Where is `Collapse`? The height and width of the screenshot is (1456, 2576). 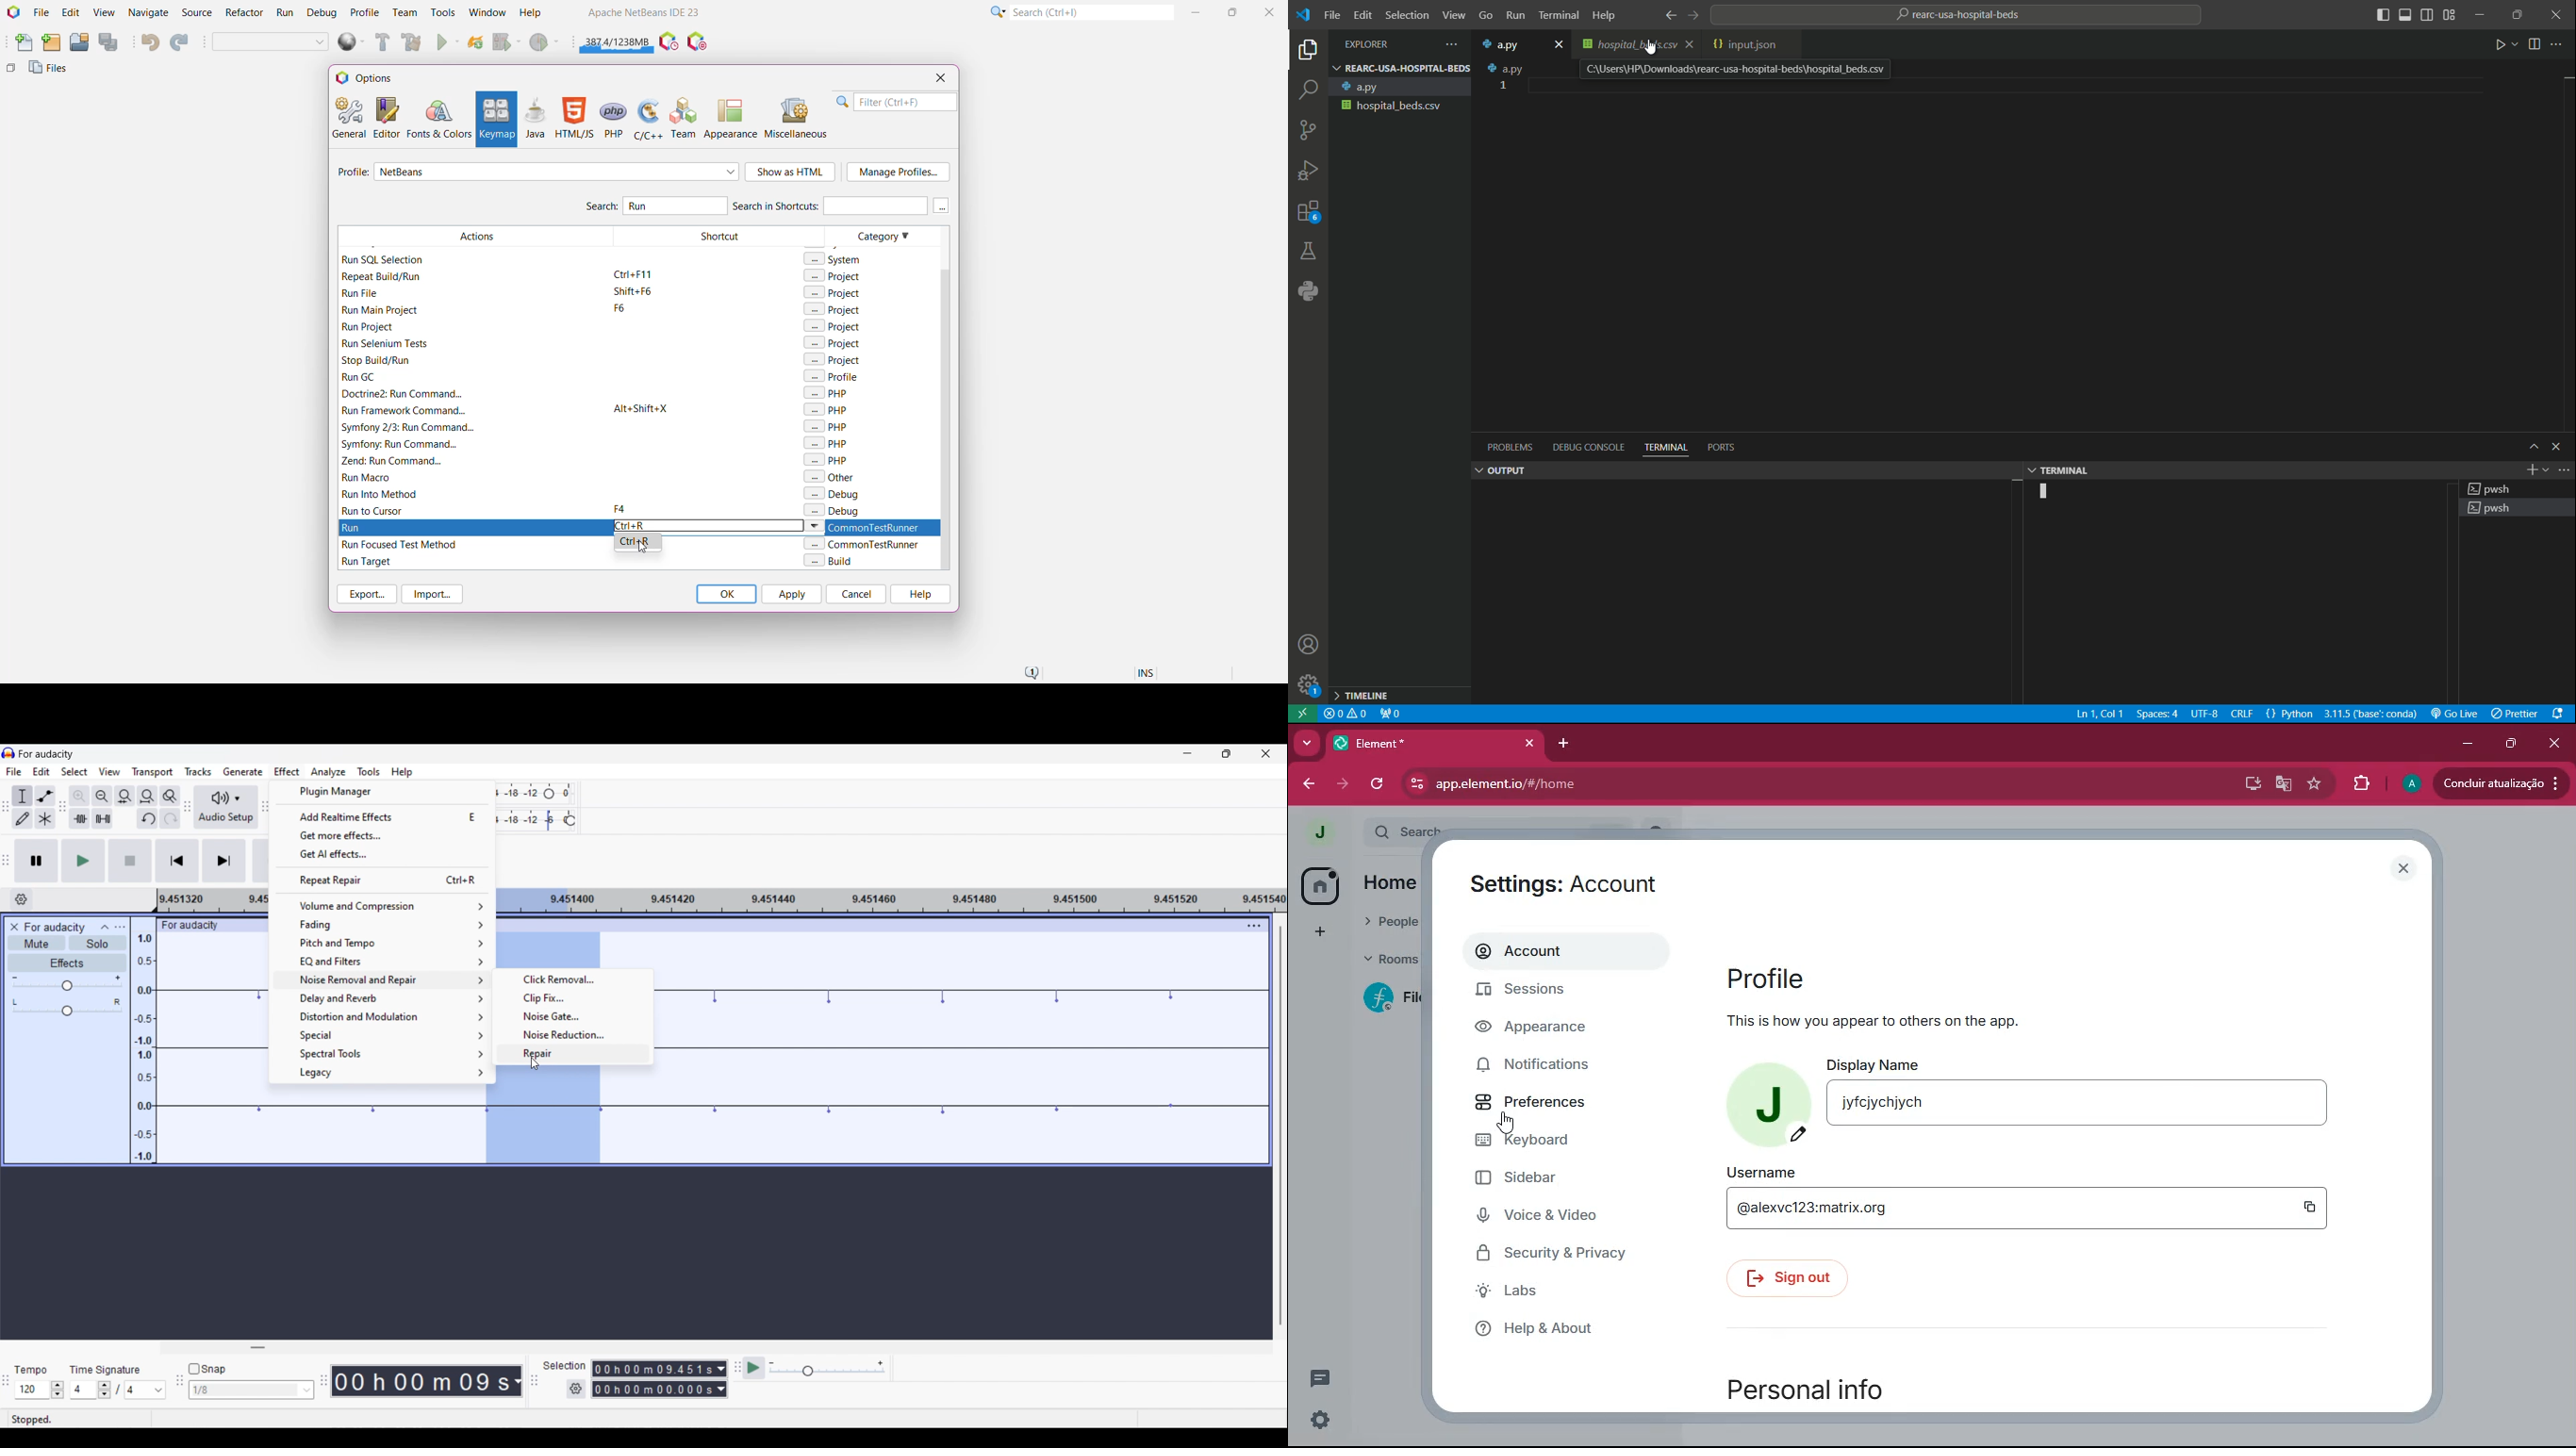 Collapse is located at coordinates (105, 927).